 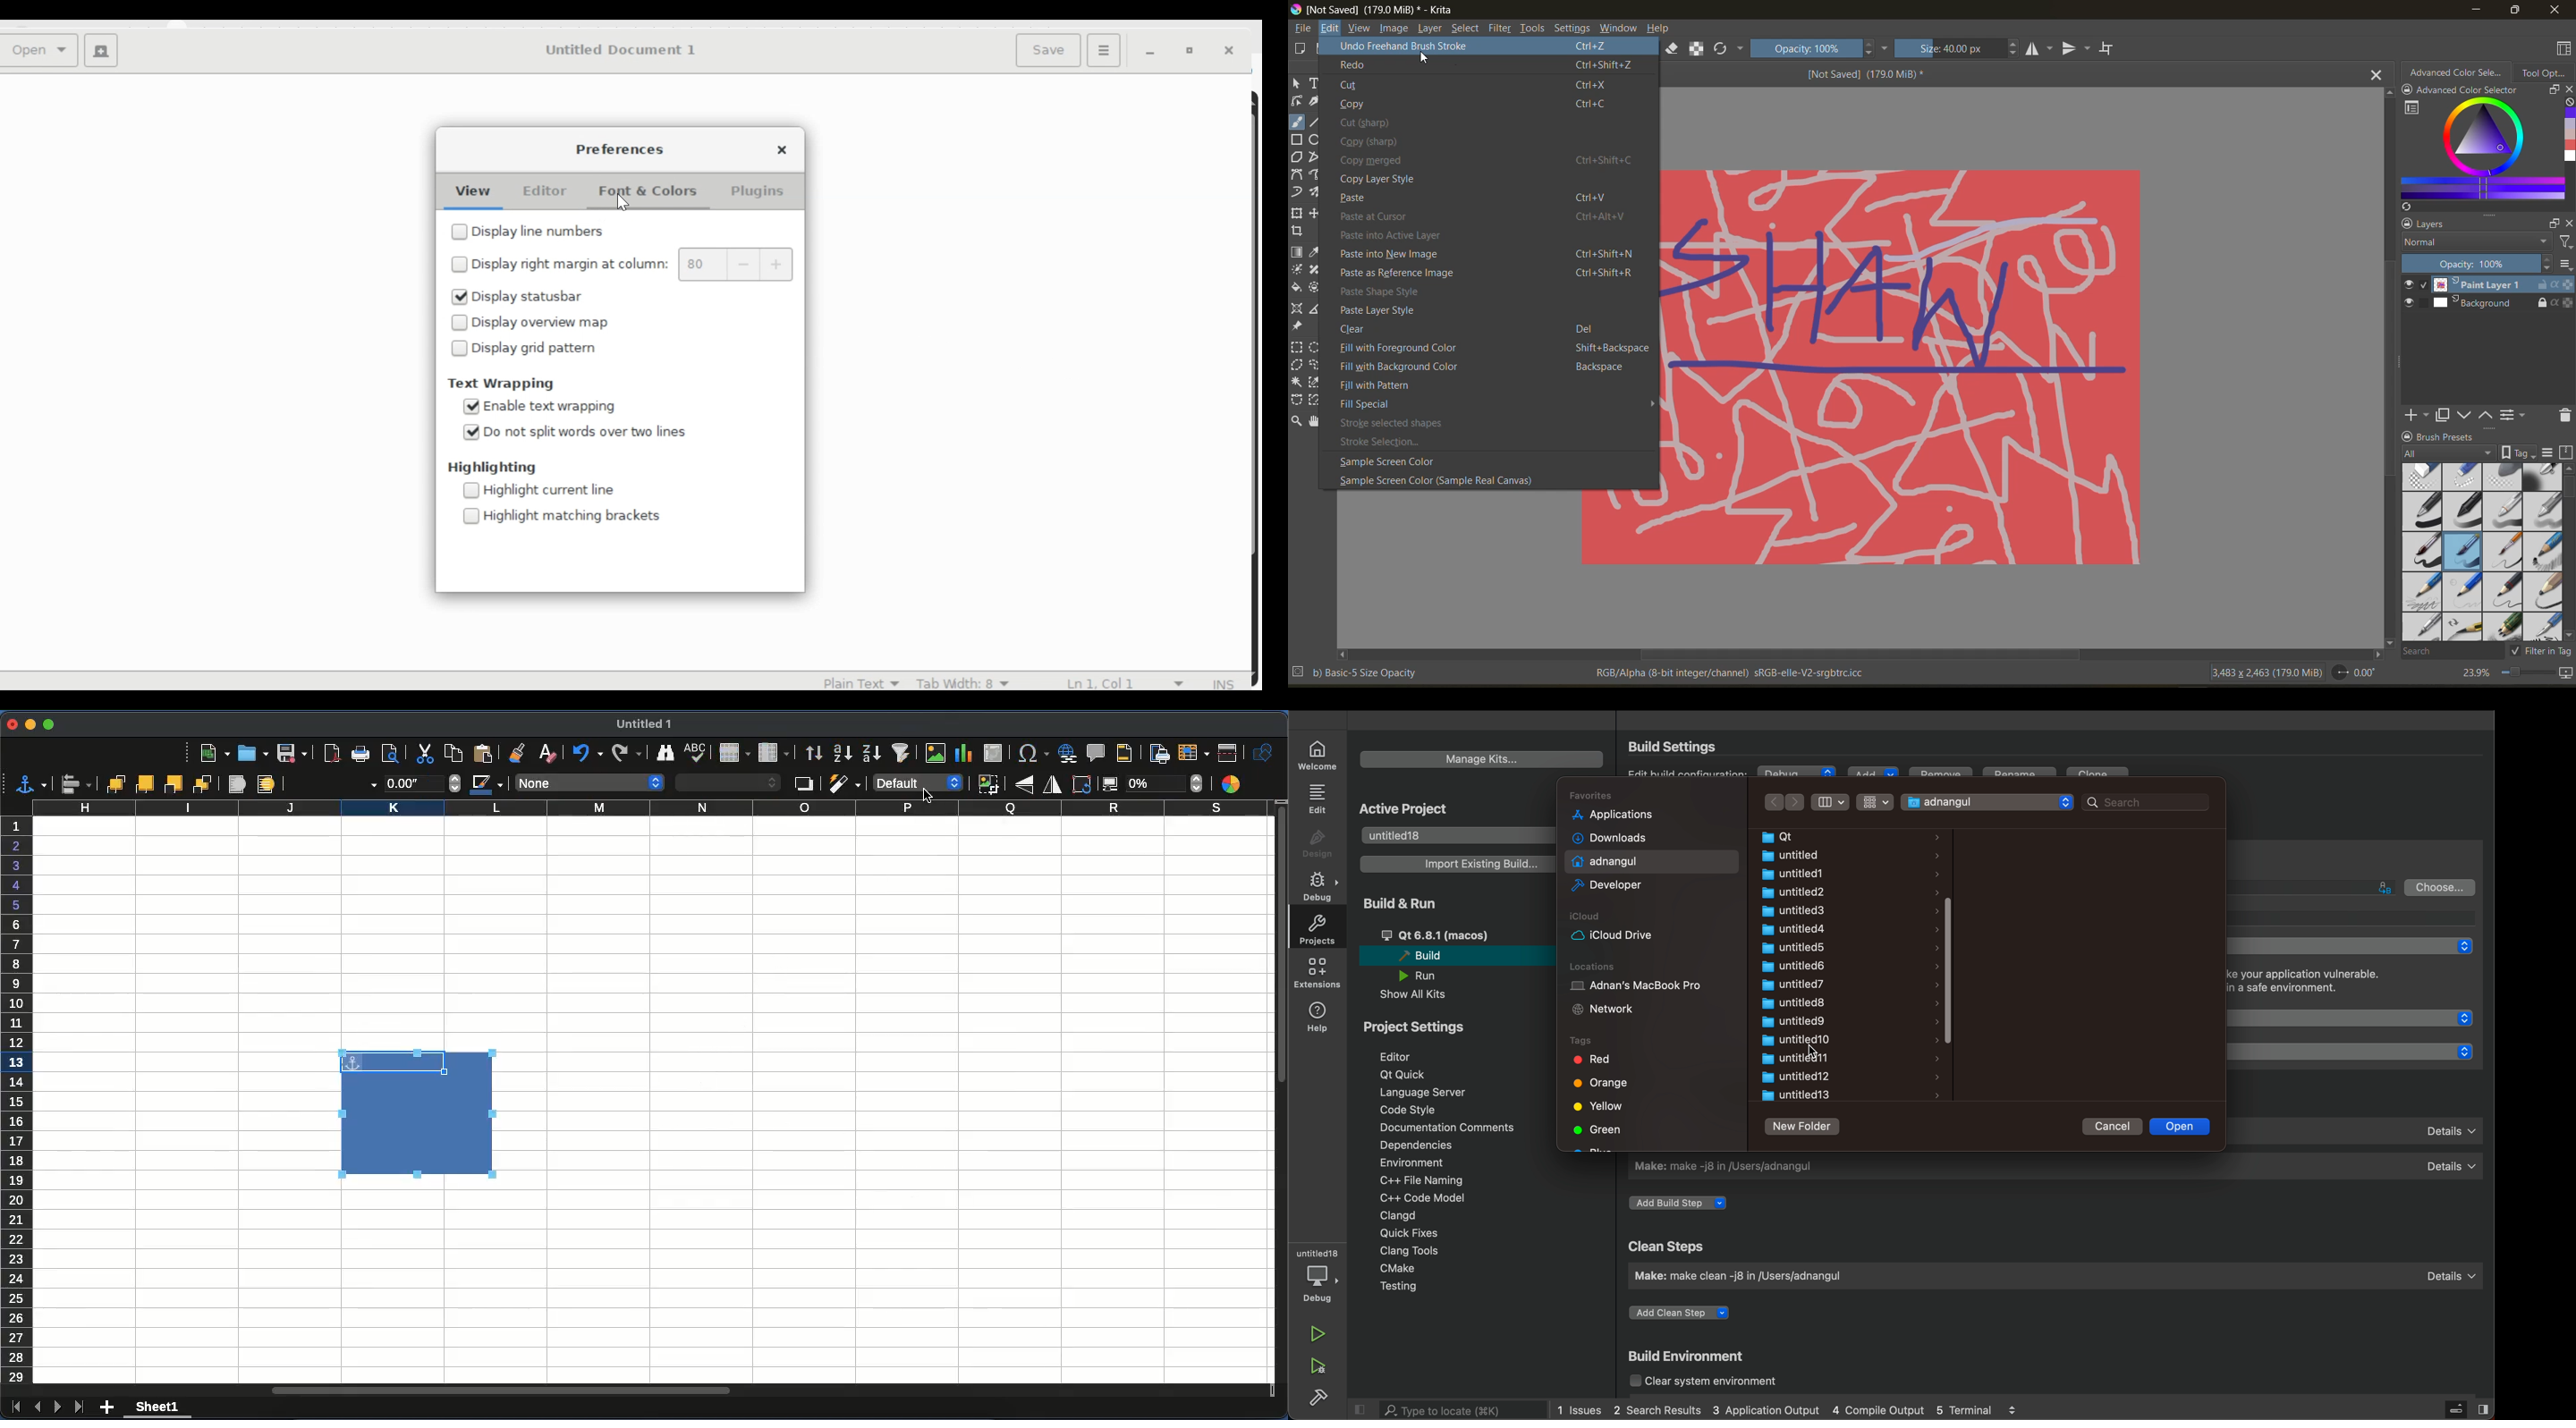 I want to click on paste, so click(x=452, y=752).